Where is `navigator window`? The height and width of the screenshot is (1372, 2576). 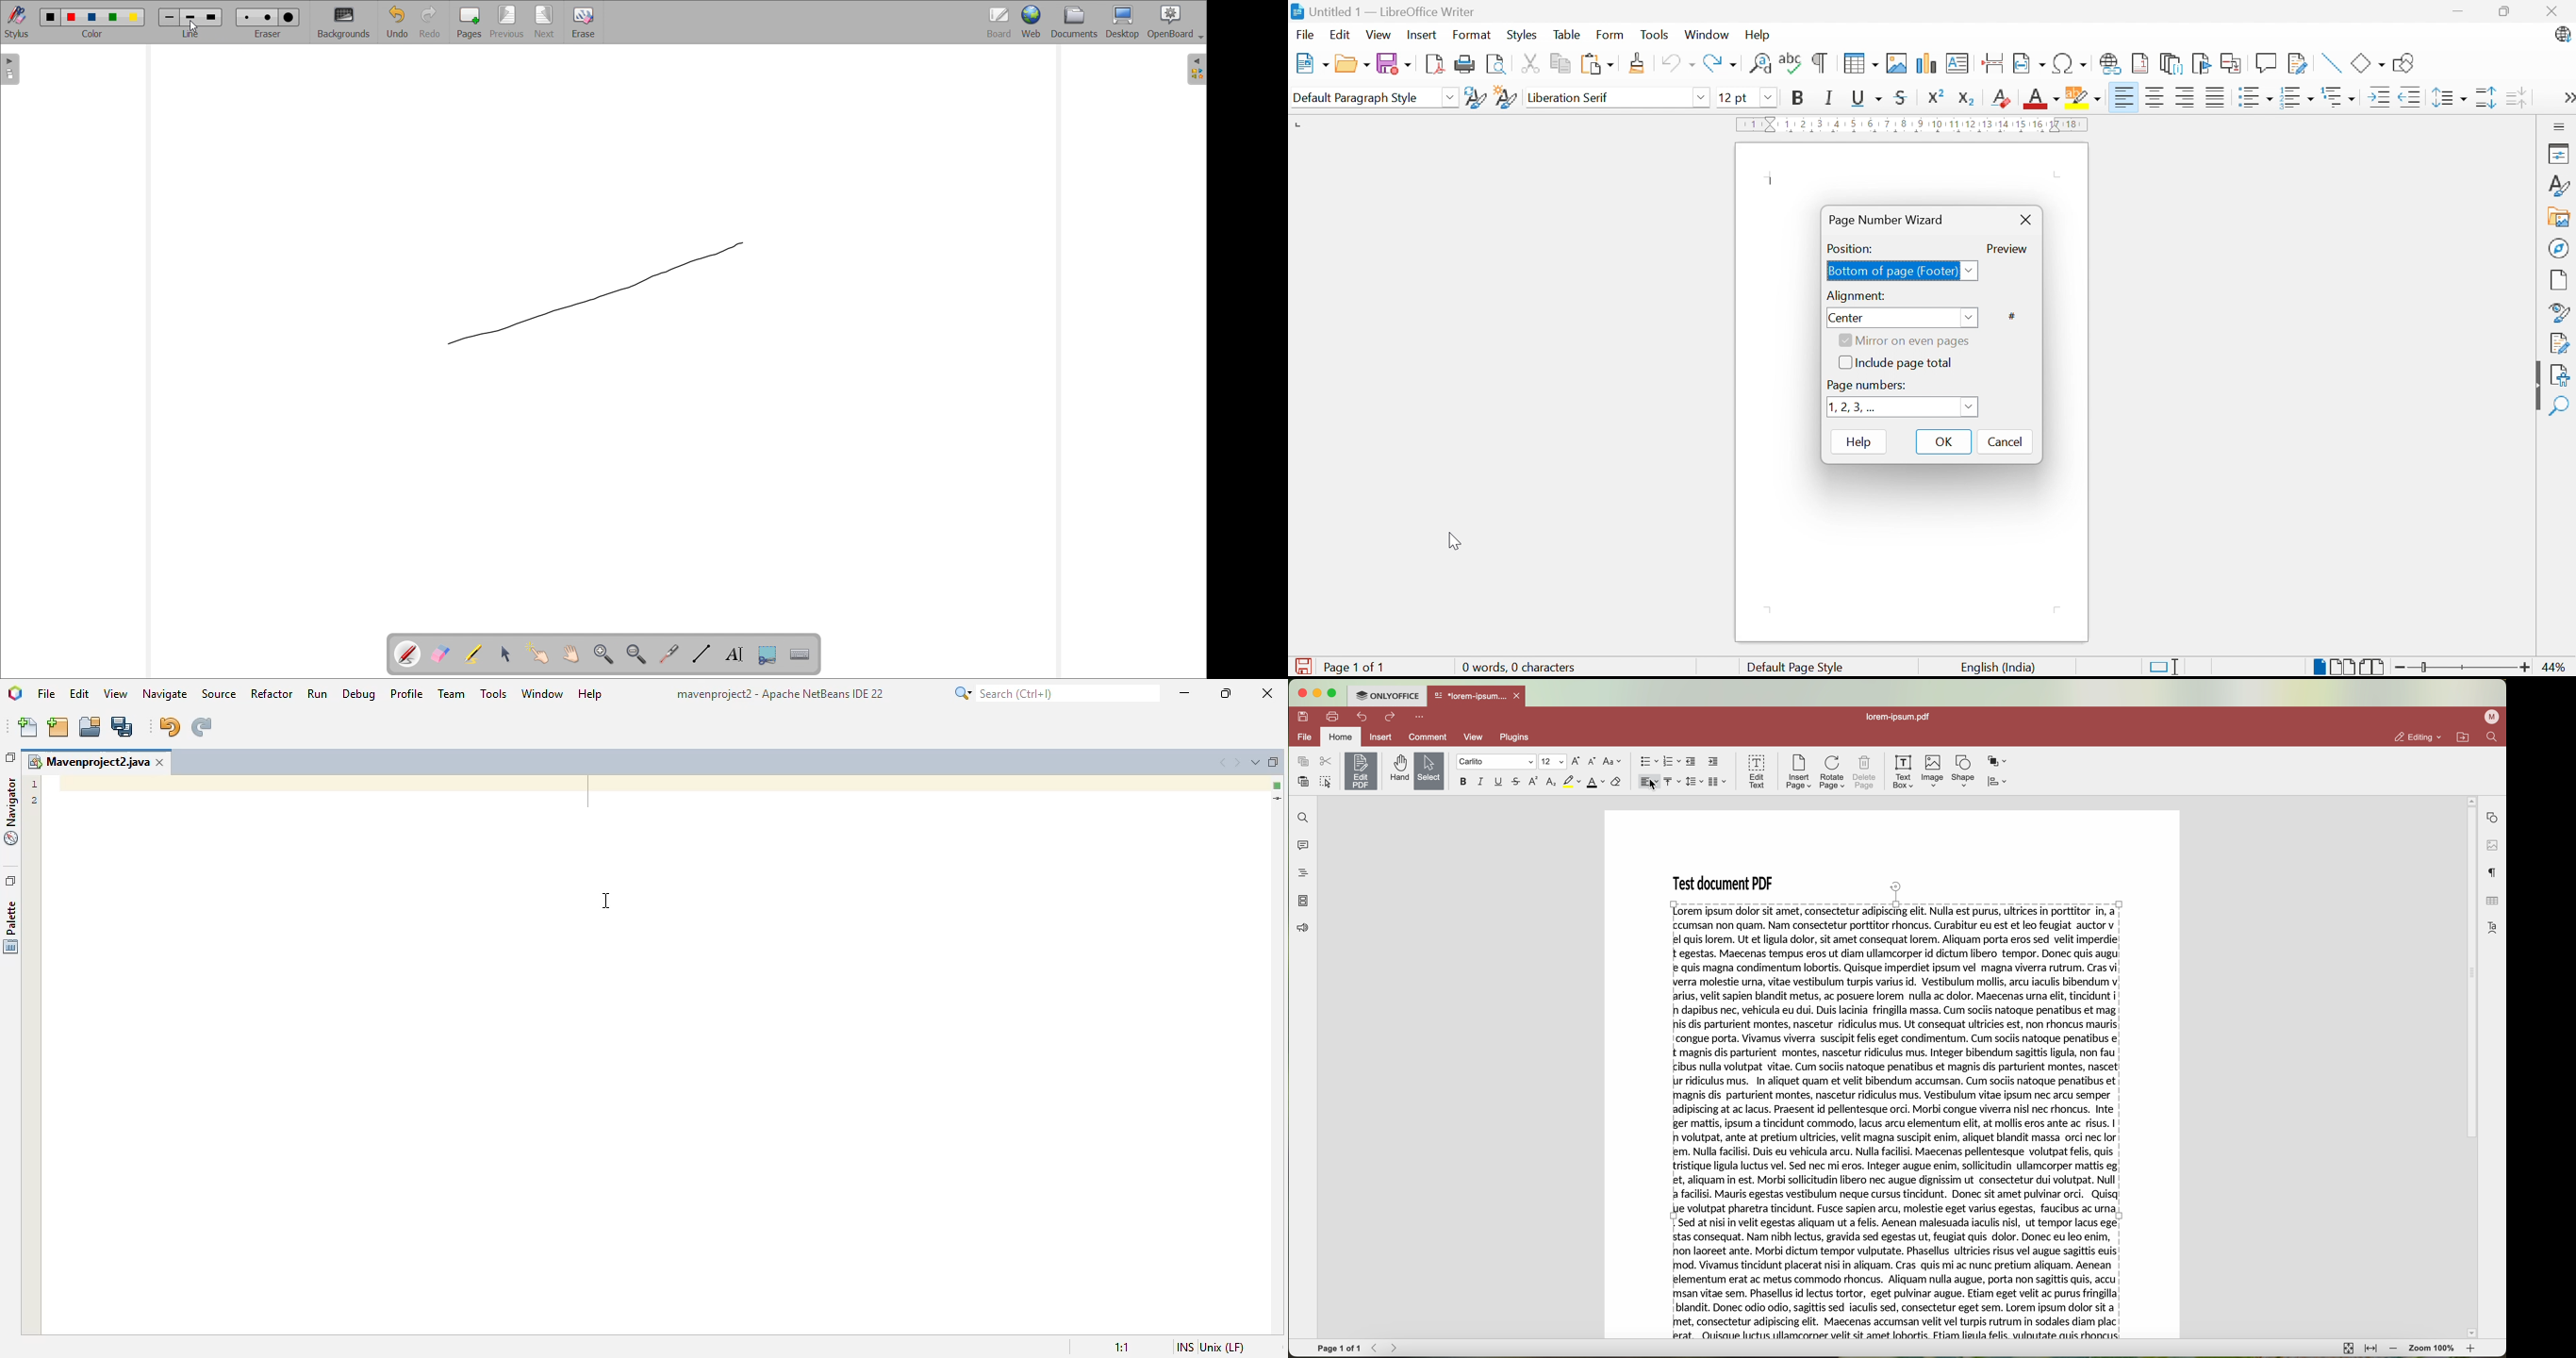
navigator window is located at coordinates (11, 812).